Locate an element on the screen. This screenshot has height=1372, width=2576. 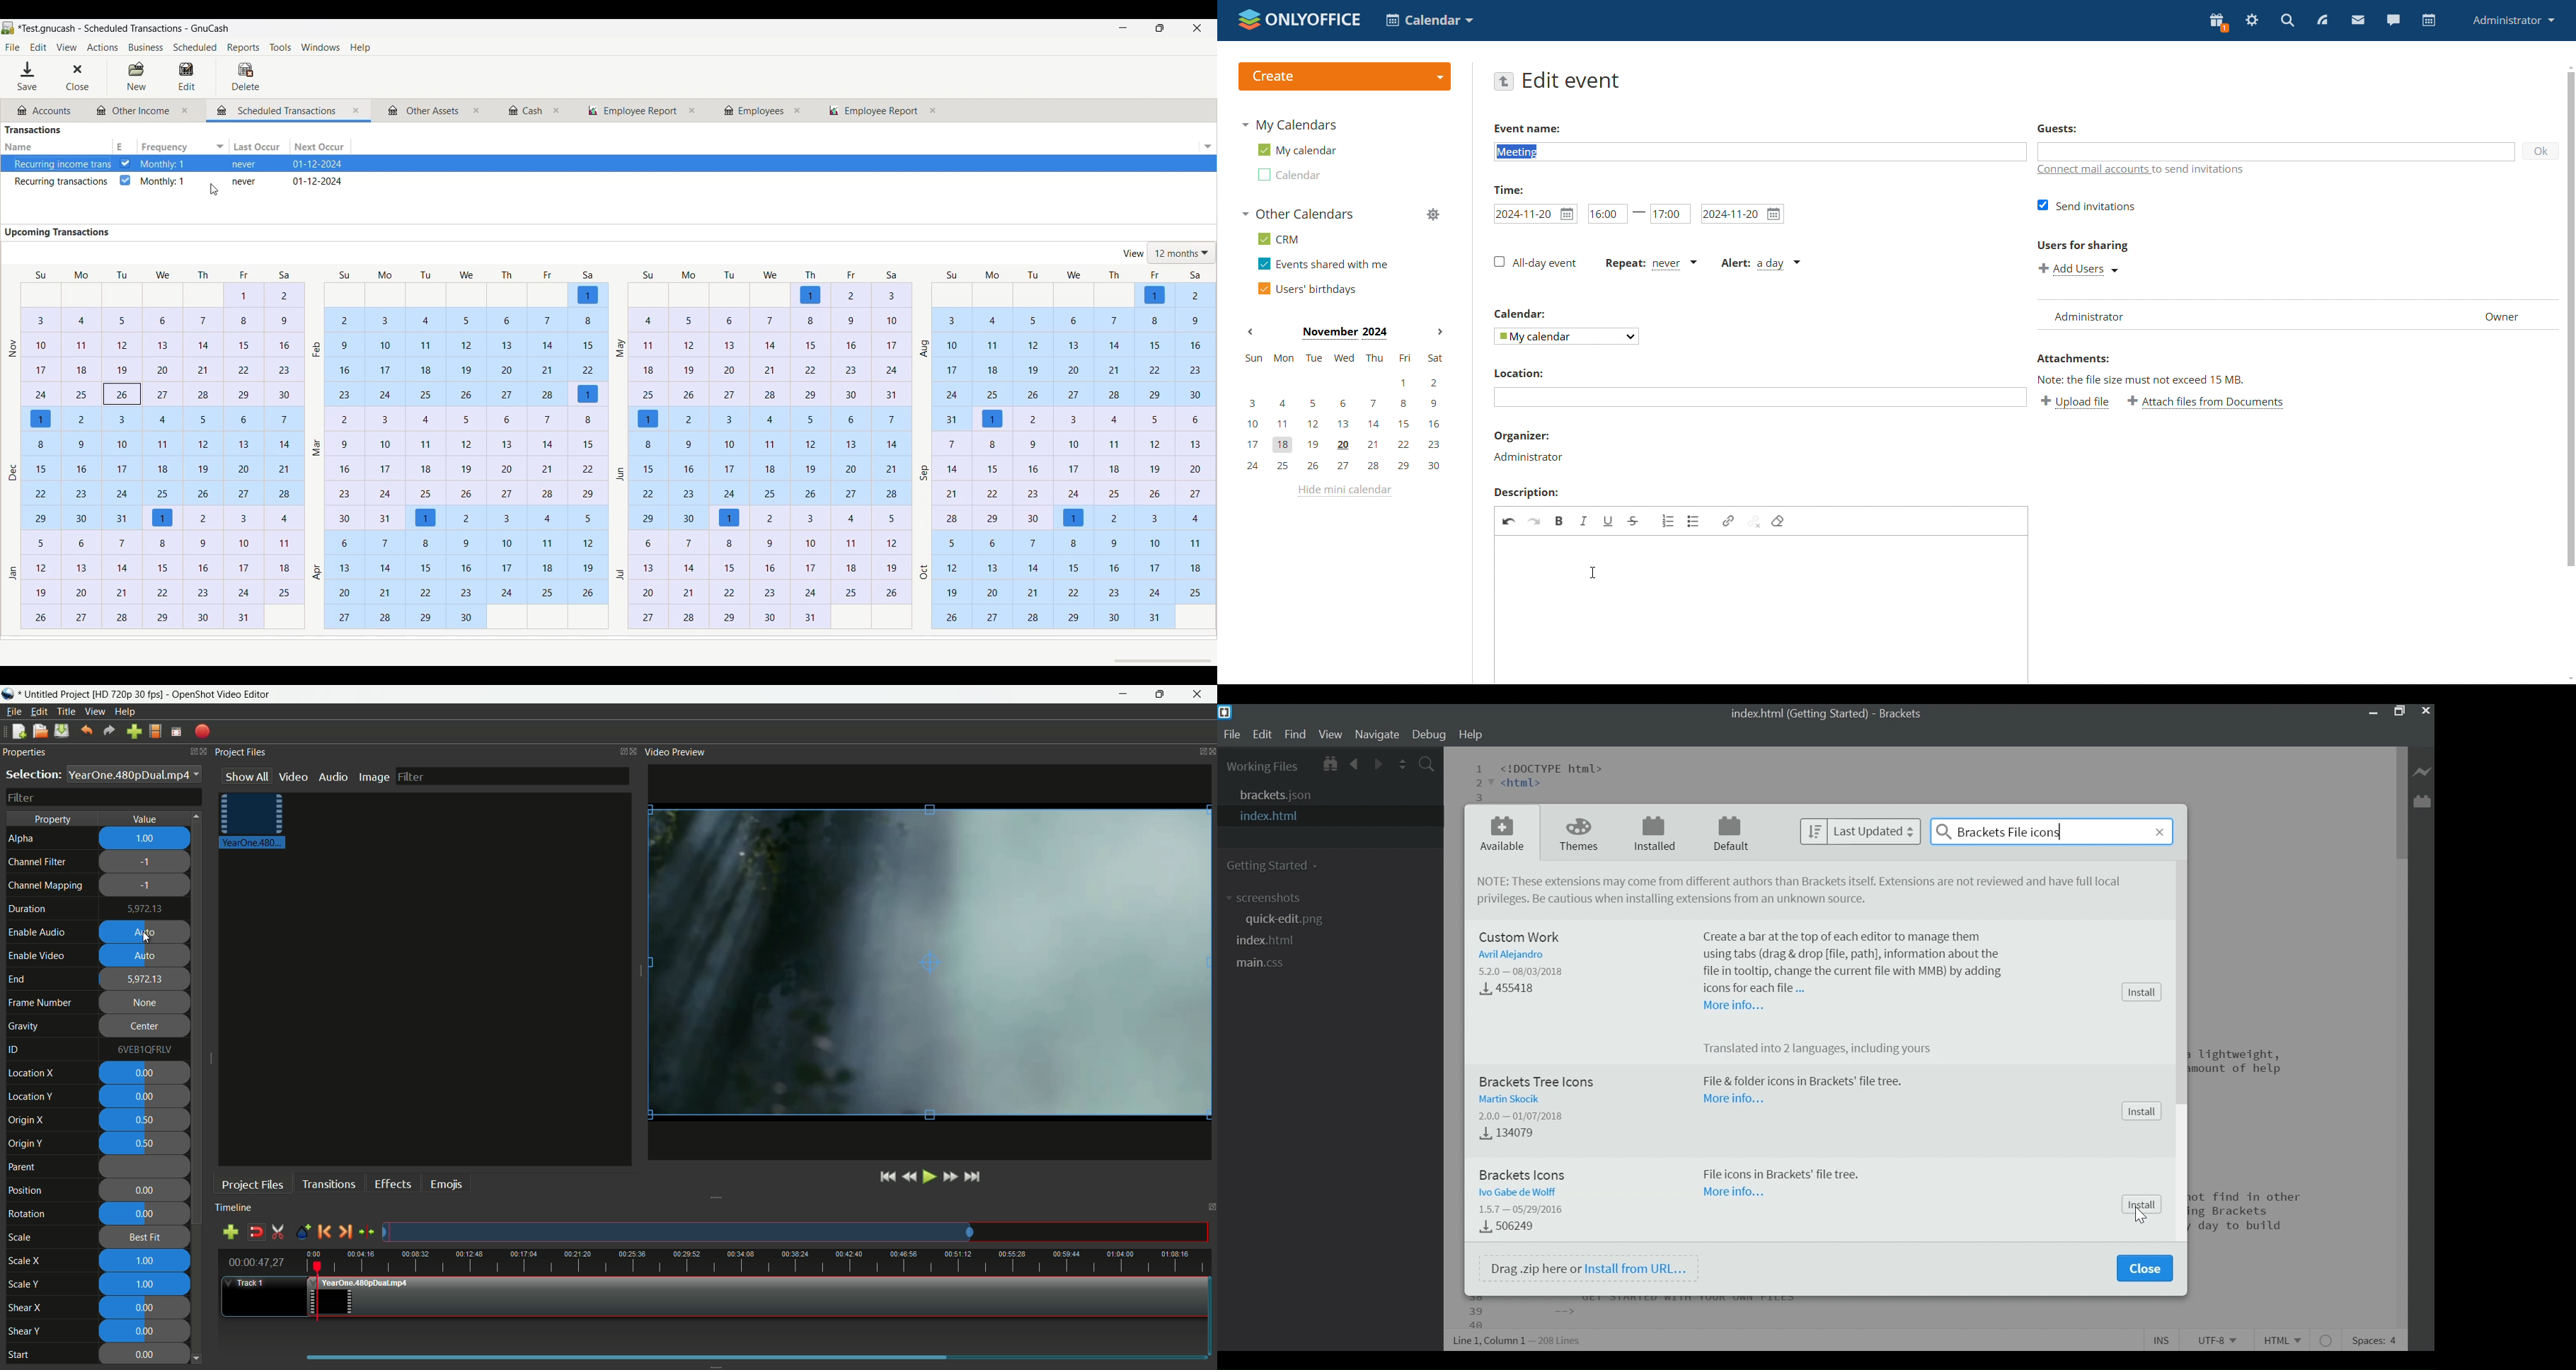
Installed is located at coordinates (1654, 834).